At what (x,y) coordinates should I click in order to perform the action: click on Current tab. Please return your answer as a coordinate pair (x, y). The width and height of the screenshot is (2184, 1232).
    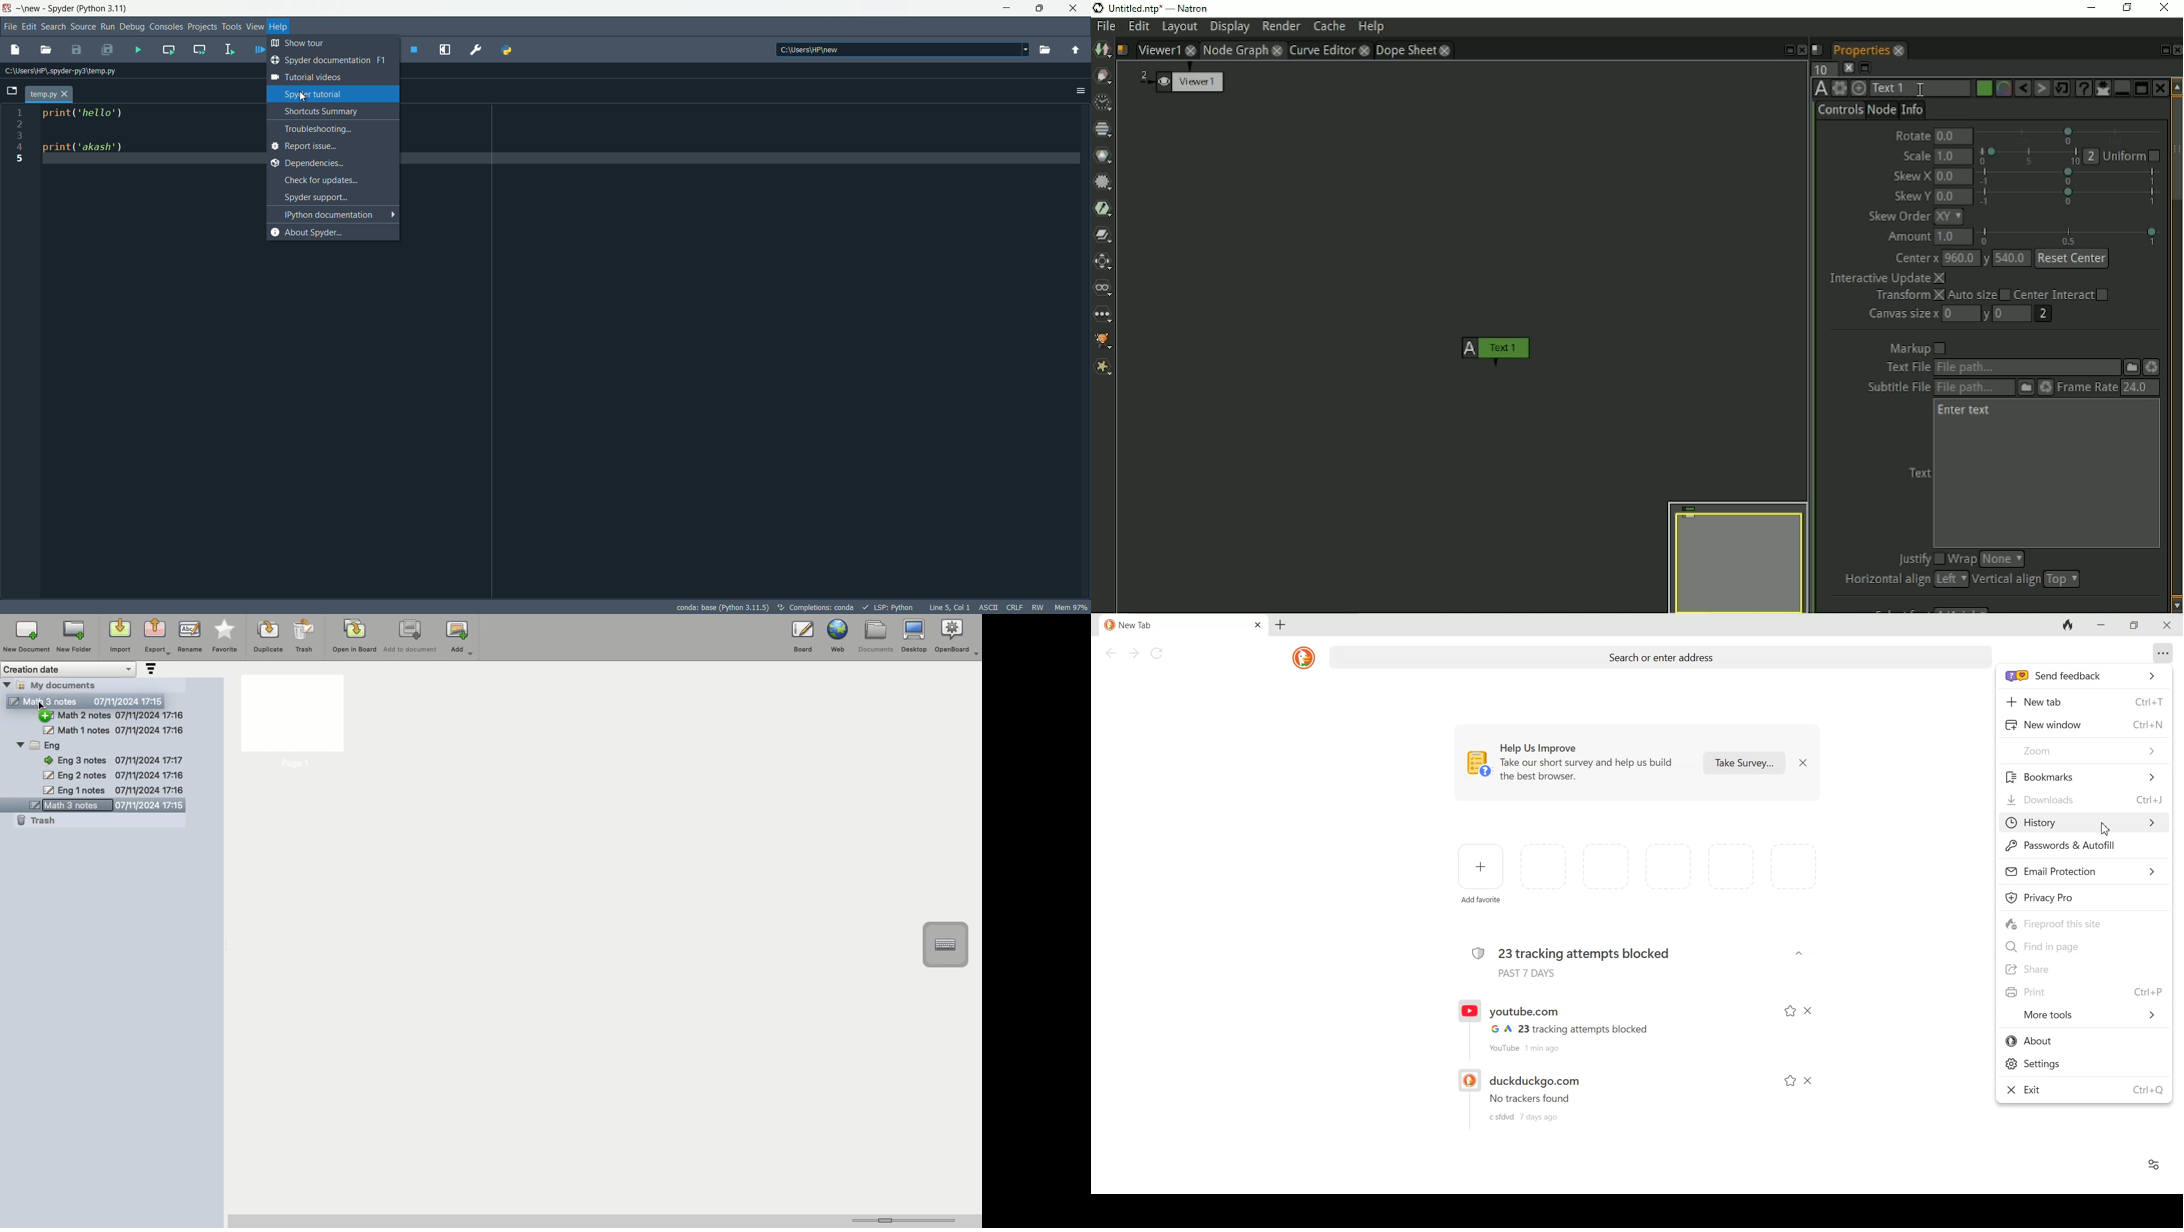
    Looking at the image, I should click on (1166, 625).